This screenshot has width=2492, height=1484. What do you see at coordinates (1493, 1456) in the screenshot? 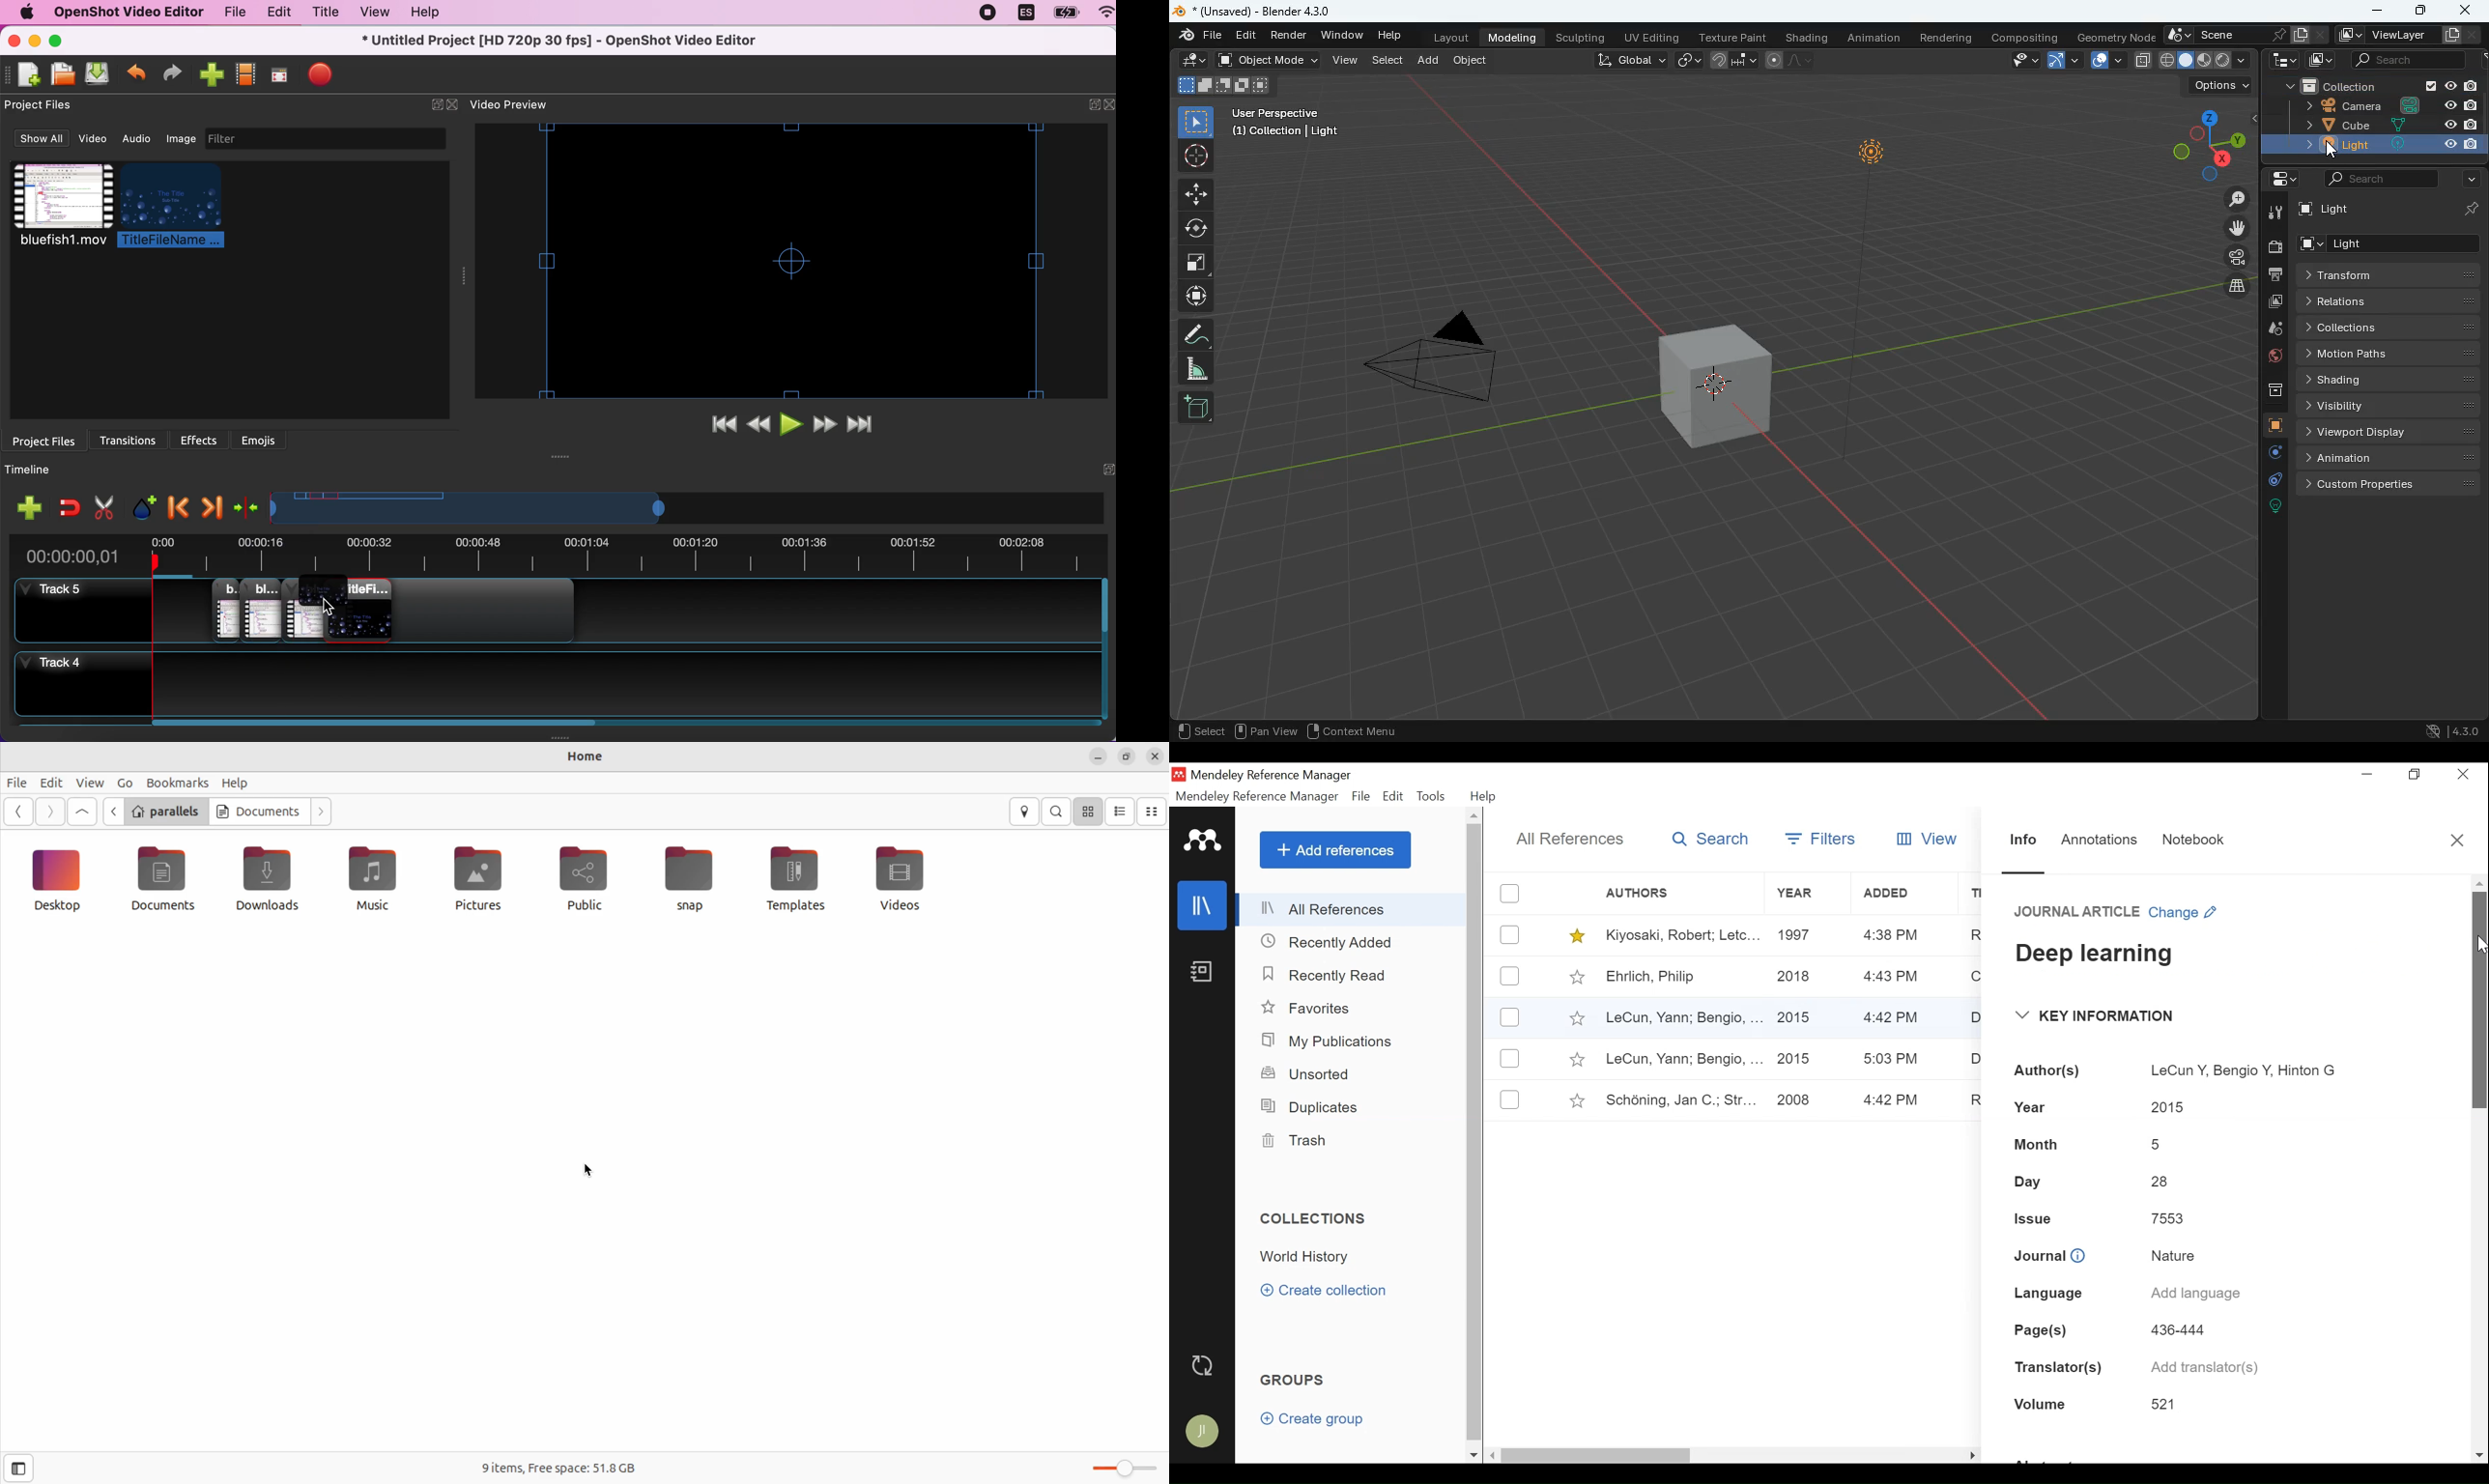
I see `Scroll Right` at bounding box center [1493, 1456].